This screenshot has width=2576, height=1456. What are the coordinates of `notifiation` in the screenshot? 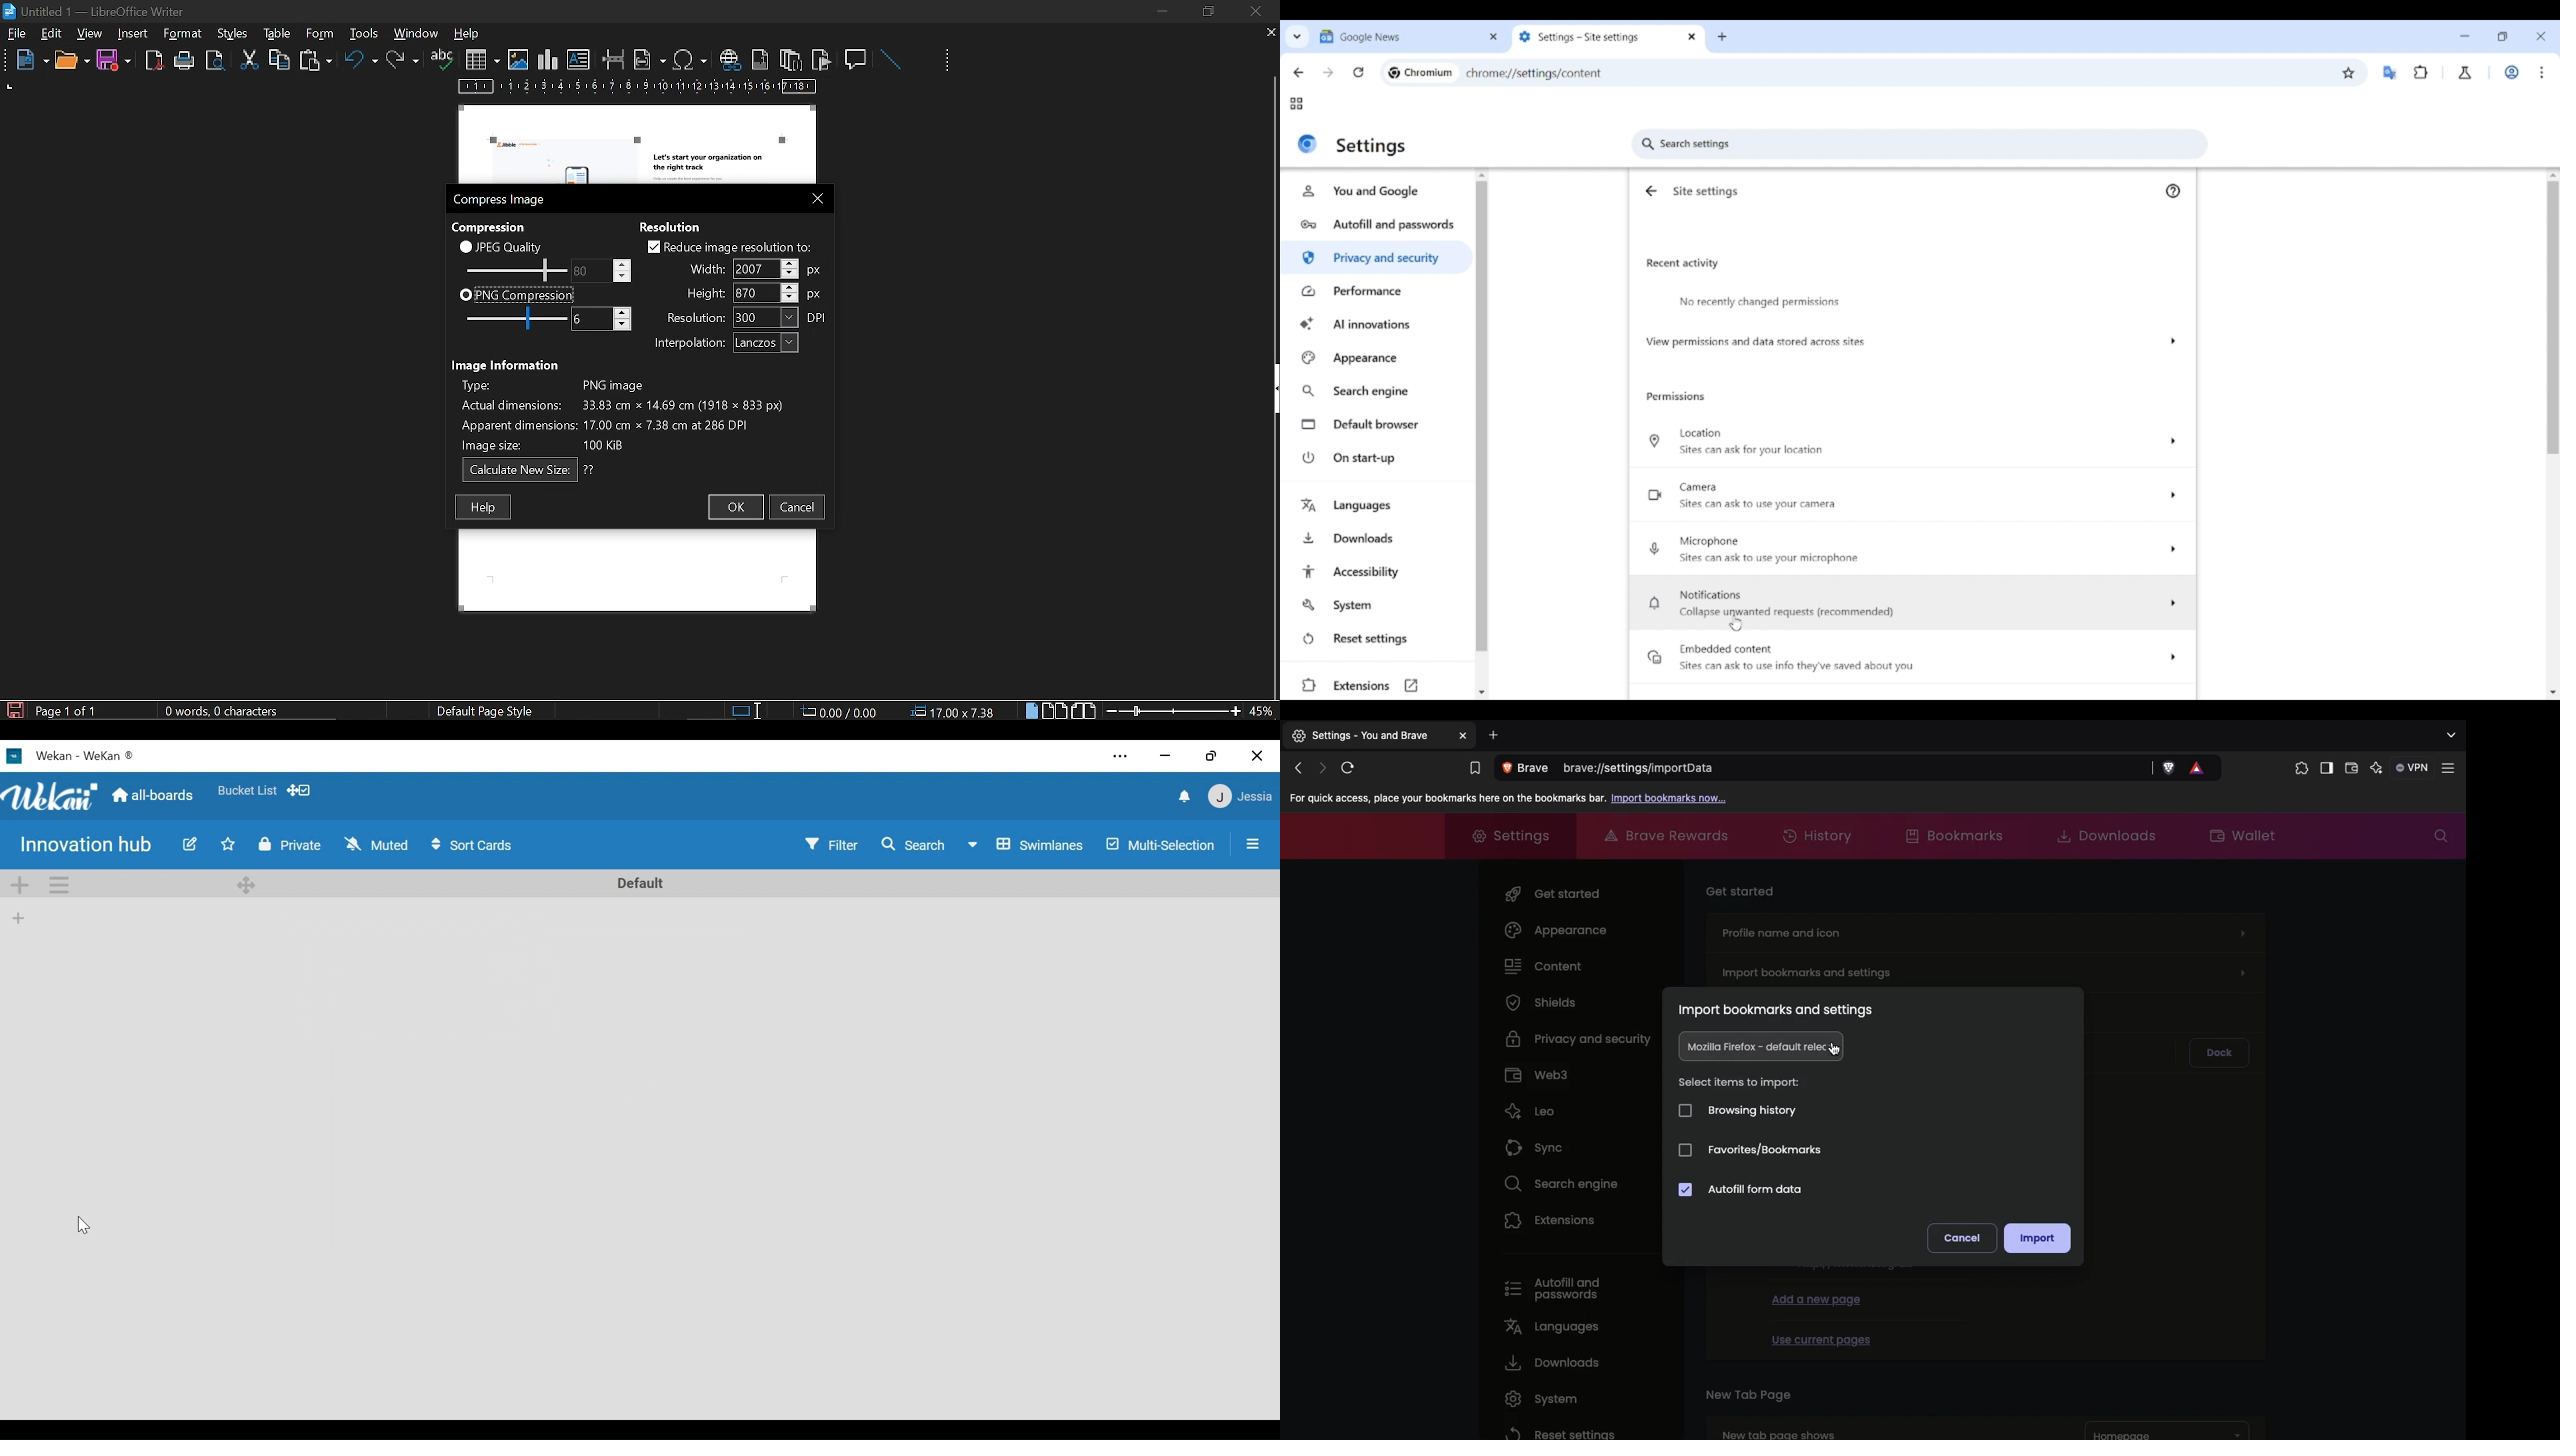 It's located at (1183, 797).